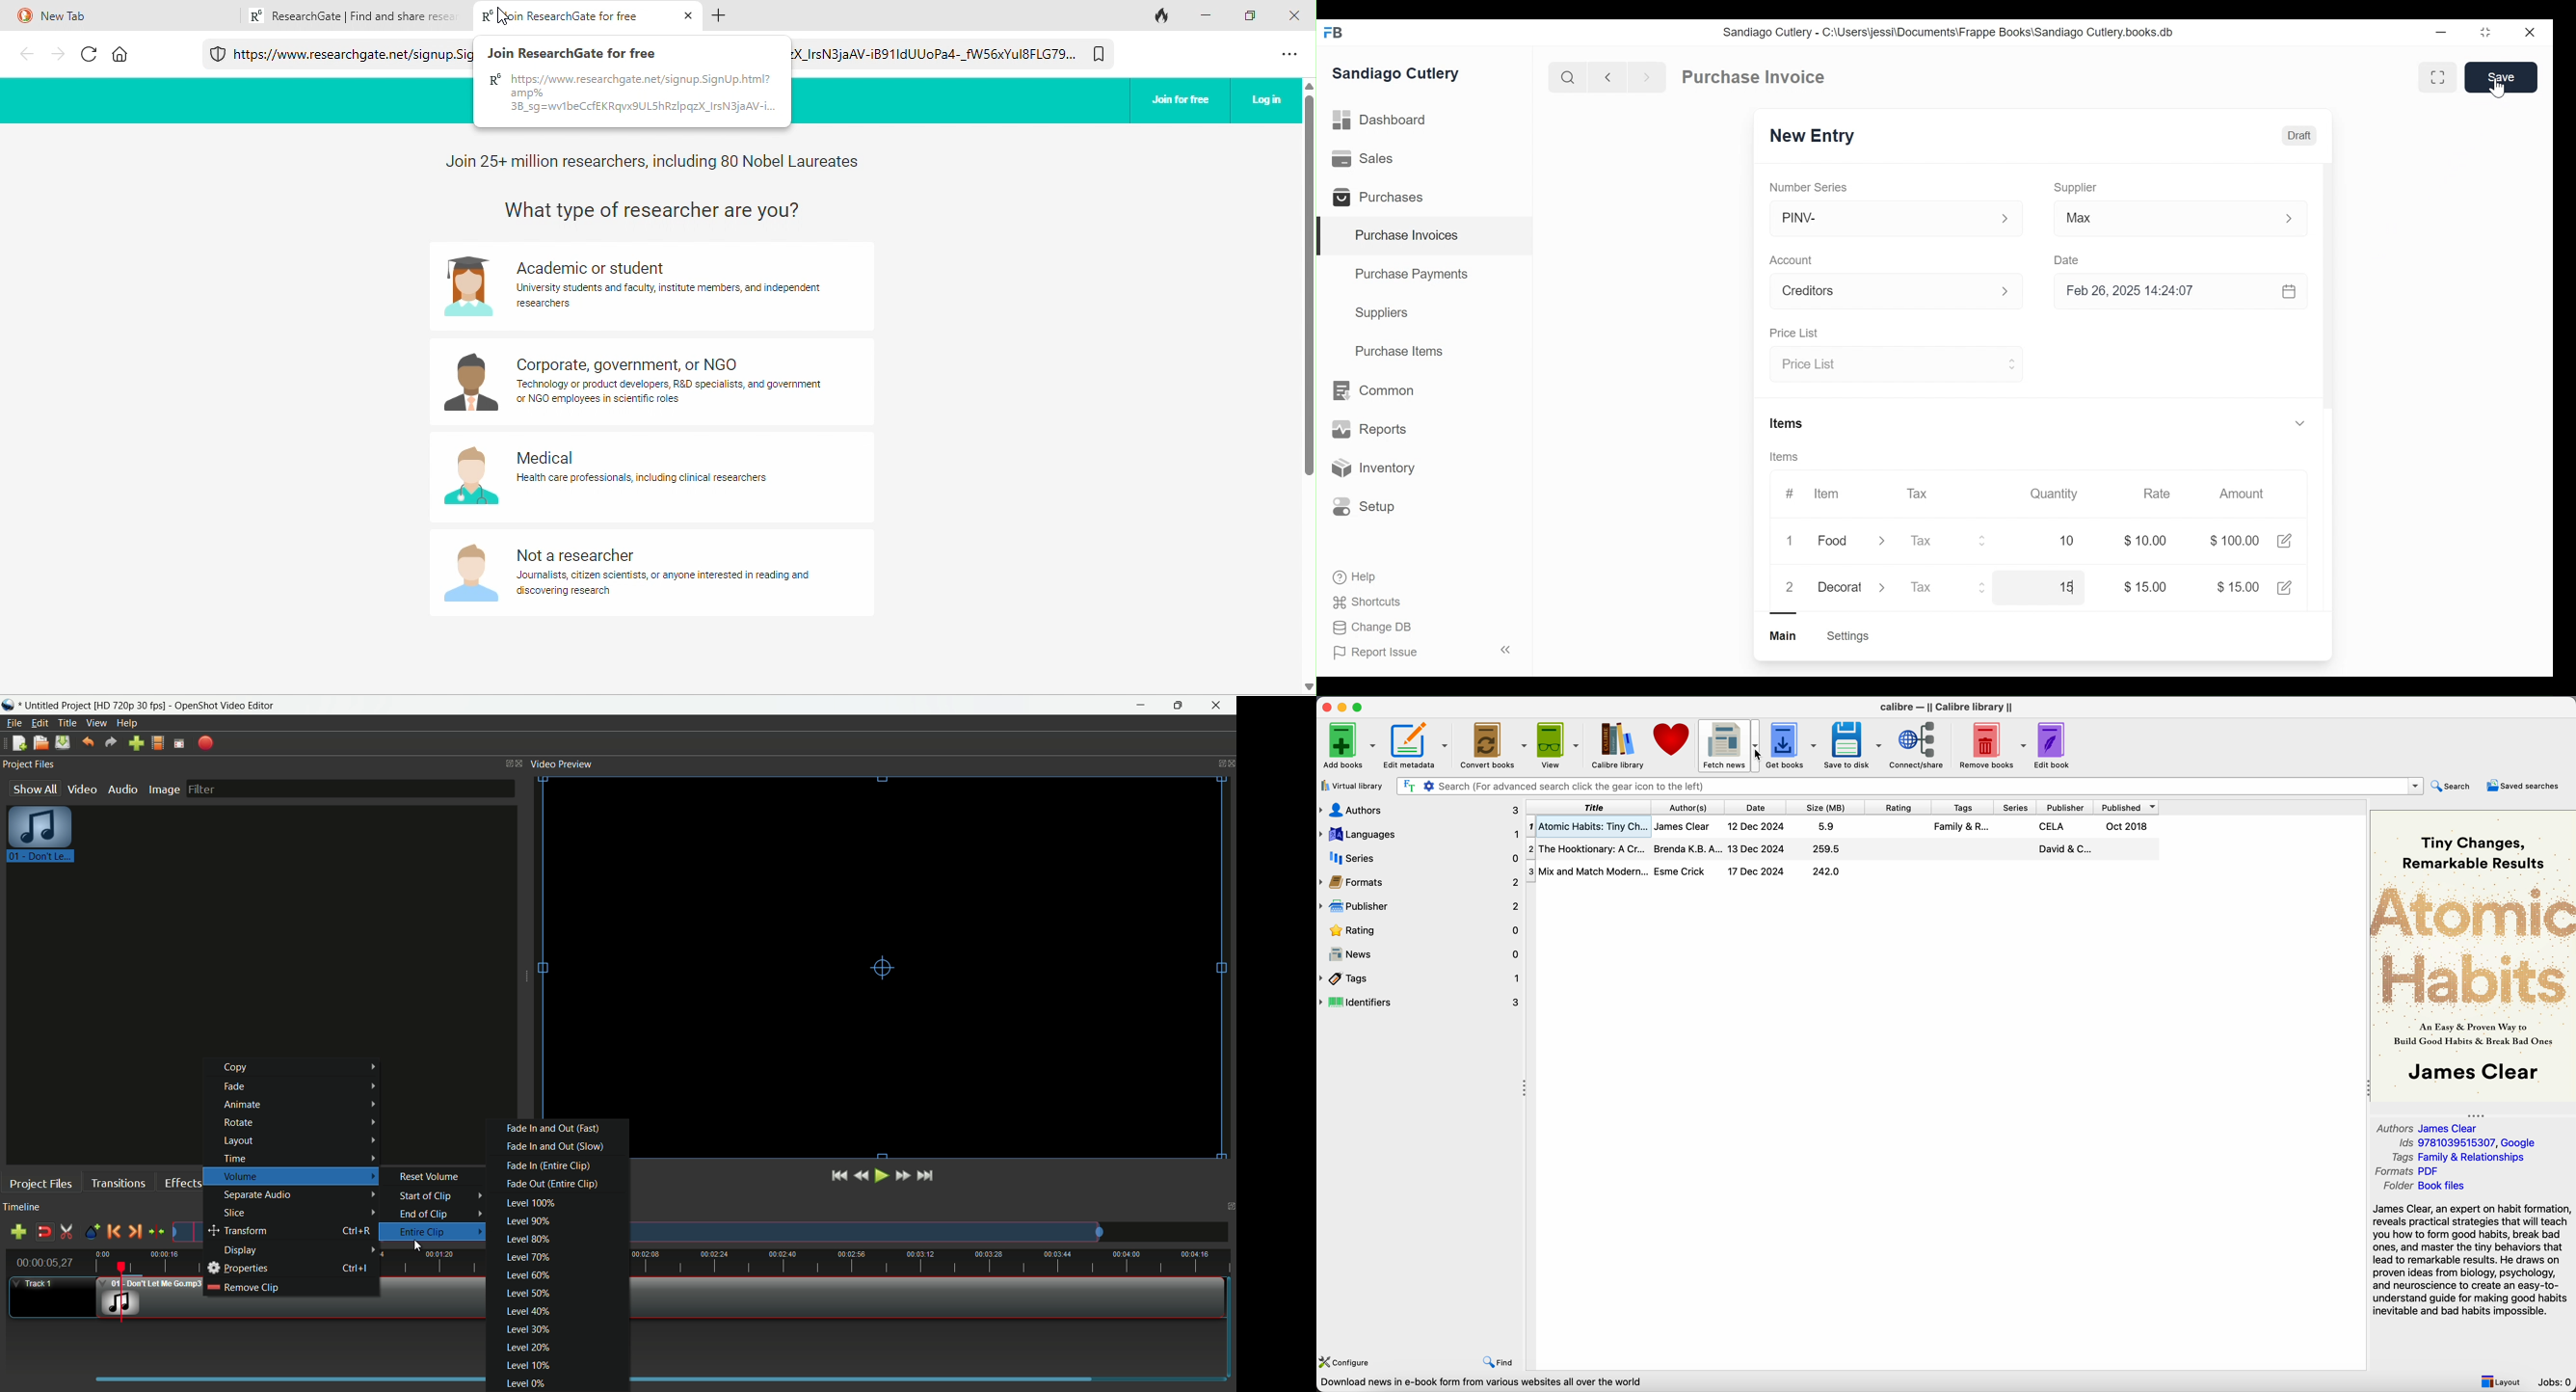  What do you see at coordinates (631, 96) in the screenshot?
I see `join research gate for free link` at bounding box center [631, 96].